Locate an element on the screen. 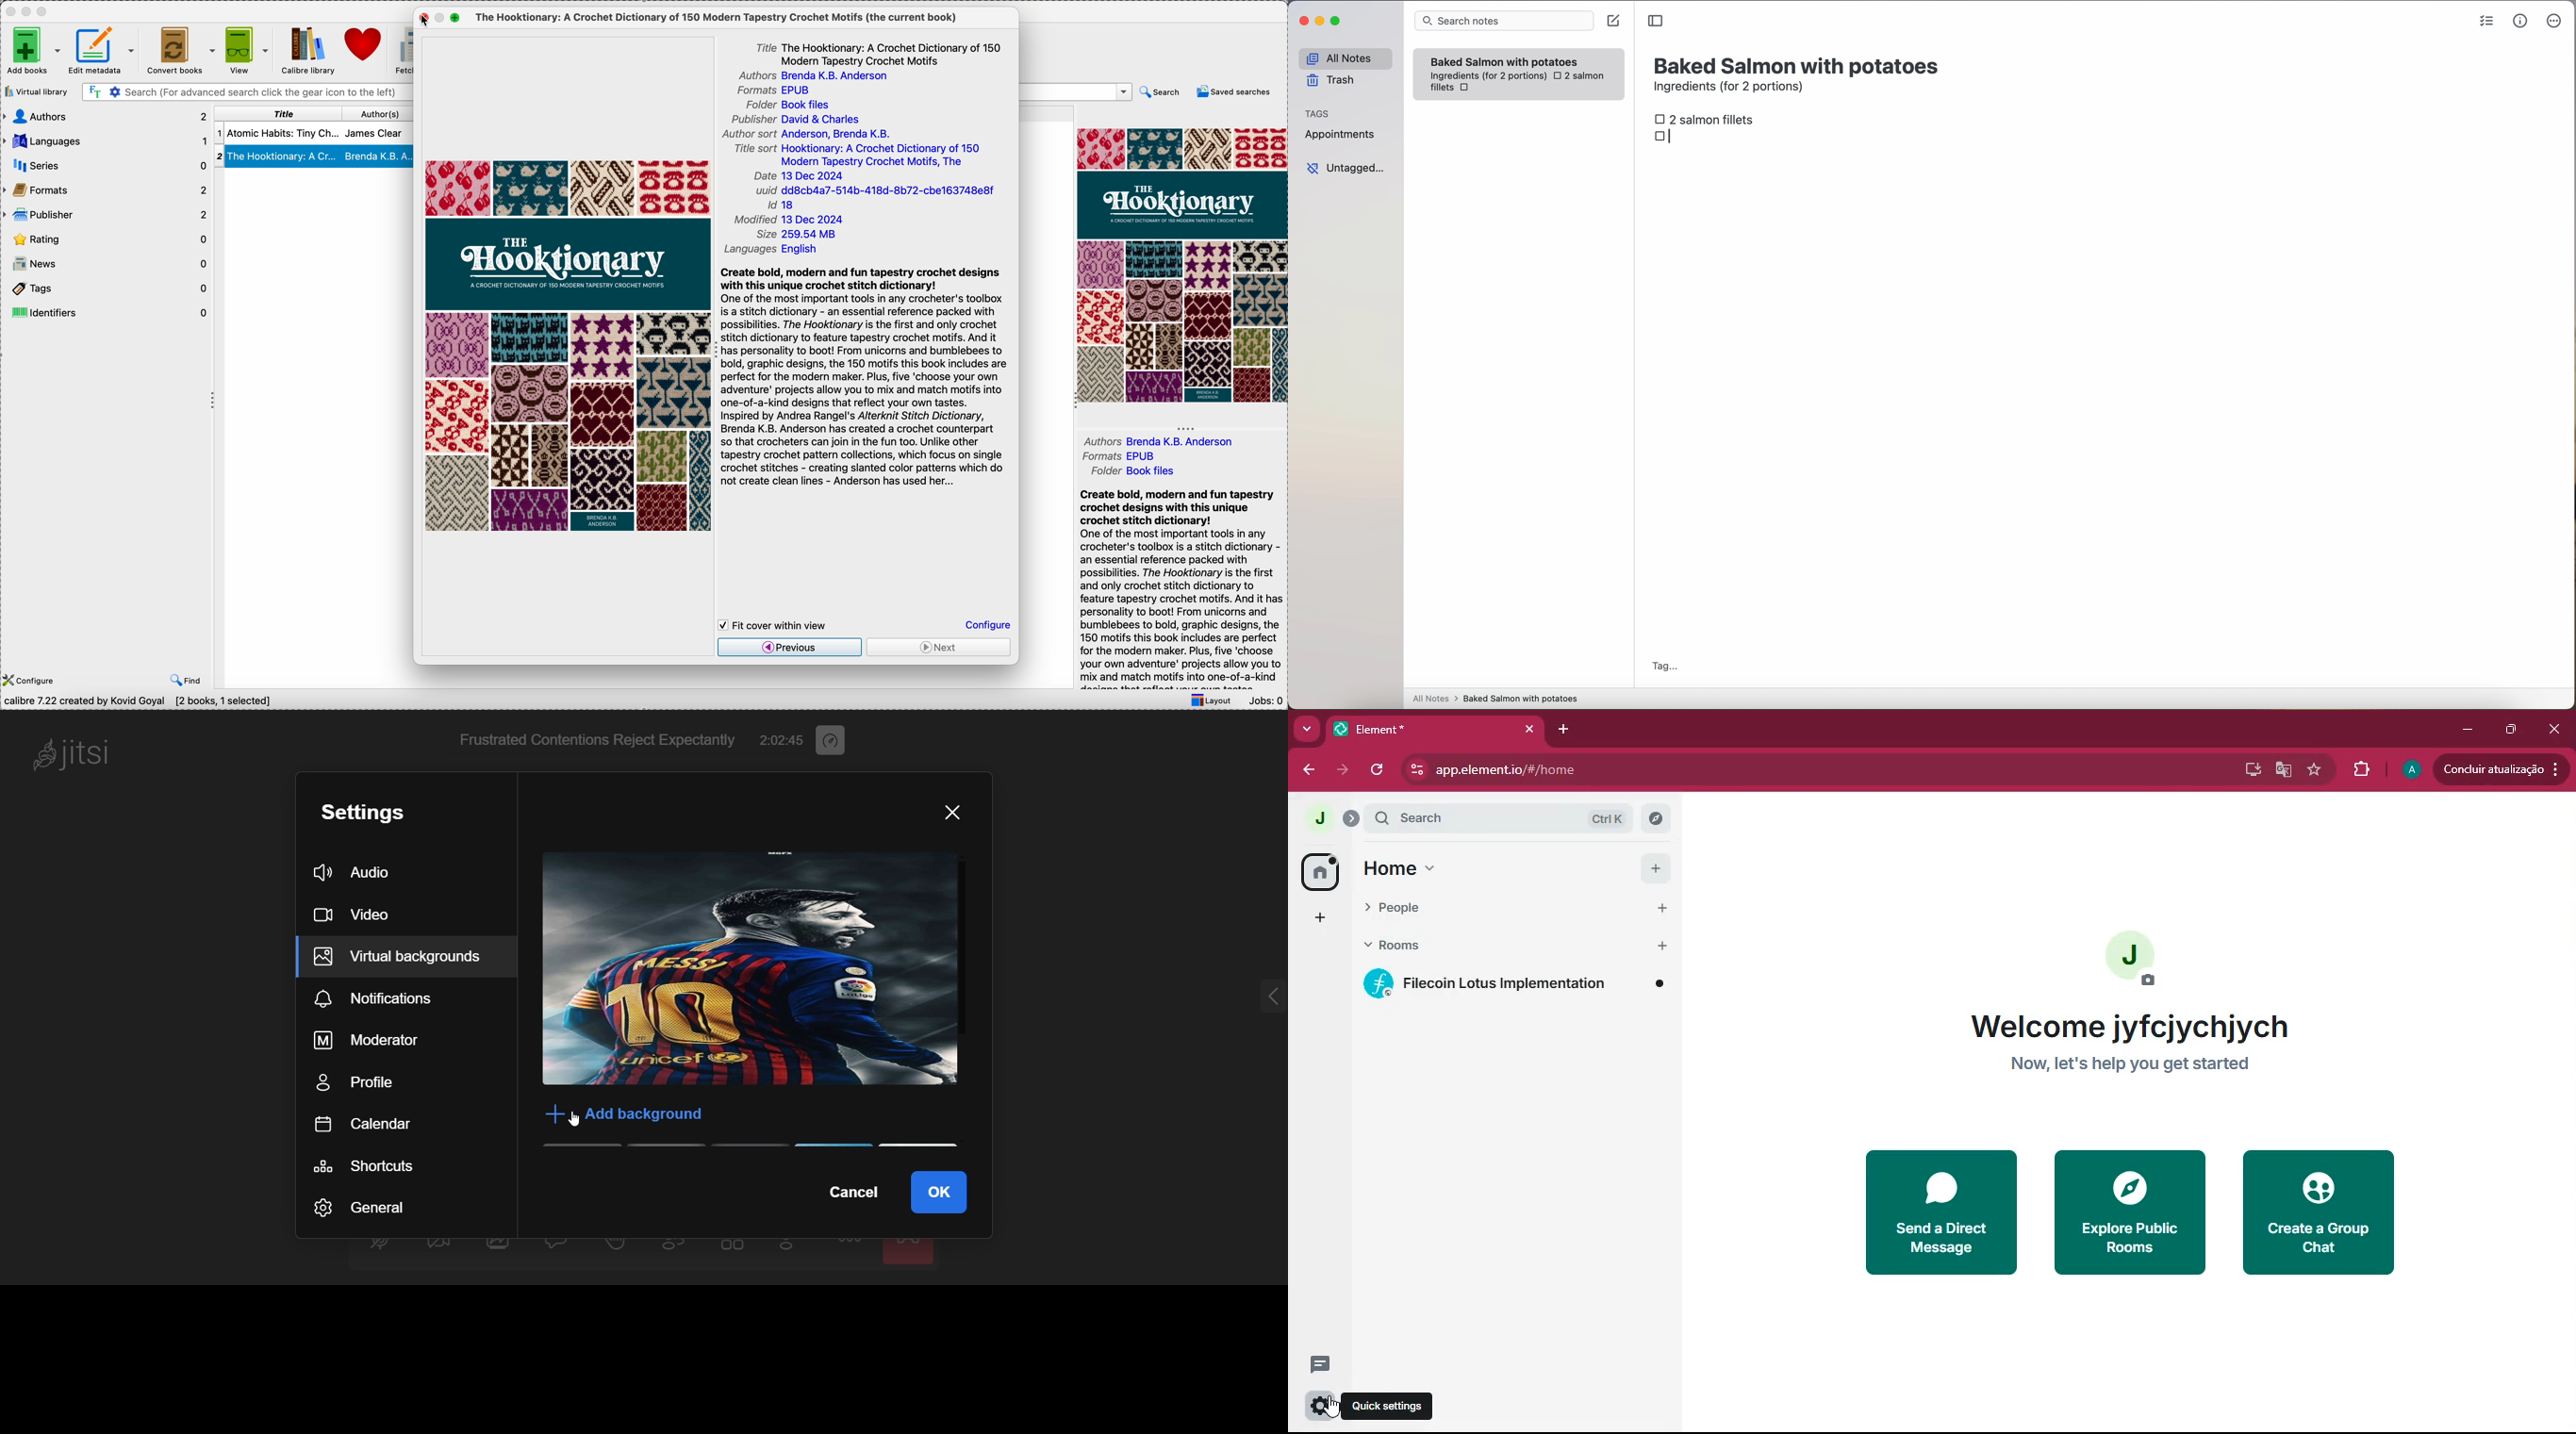 This screenshot has height=1456, width=2576. app.element.io/#/home is located at coordinates (1524, 769).